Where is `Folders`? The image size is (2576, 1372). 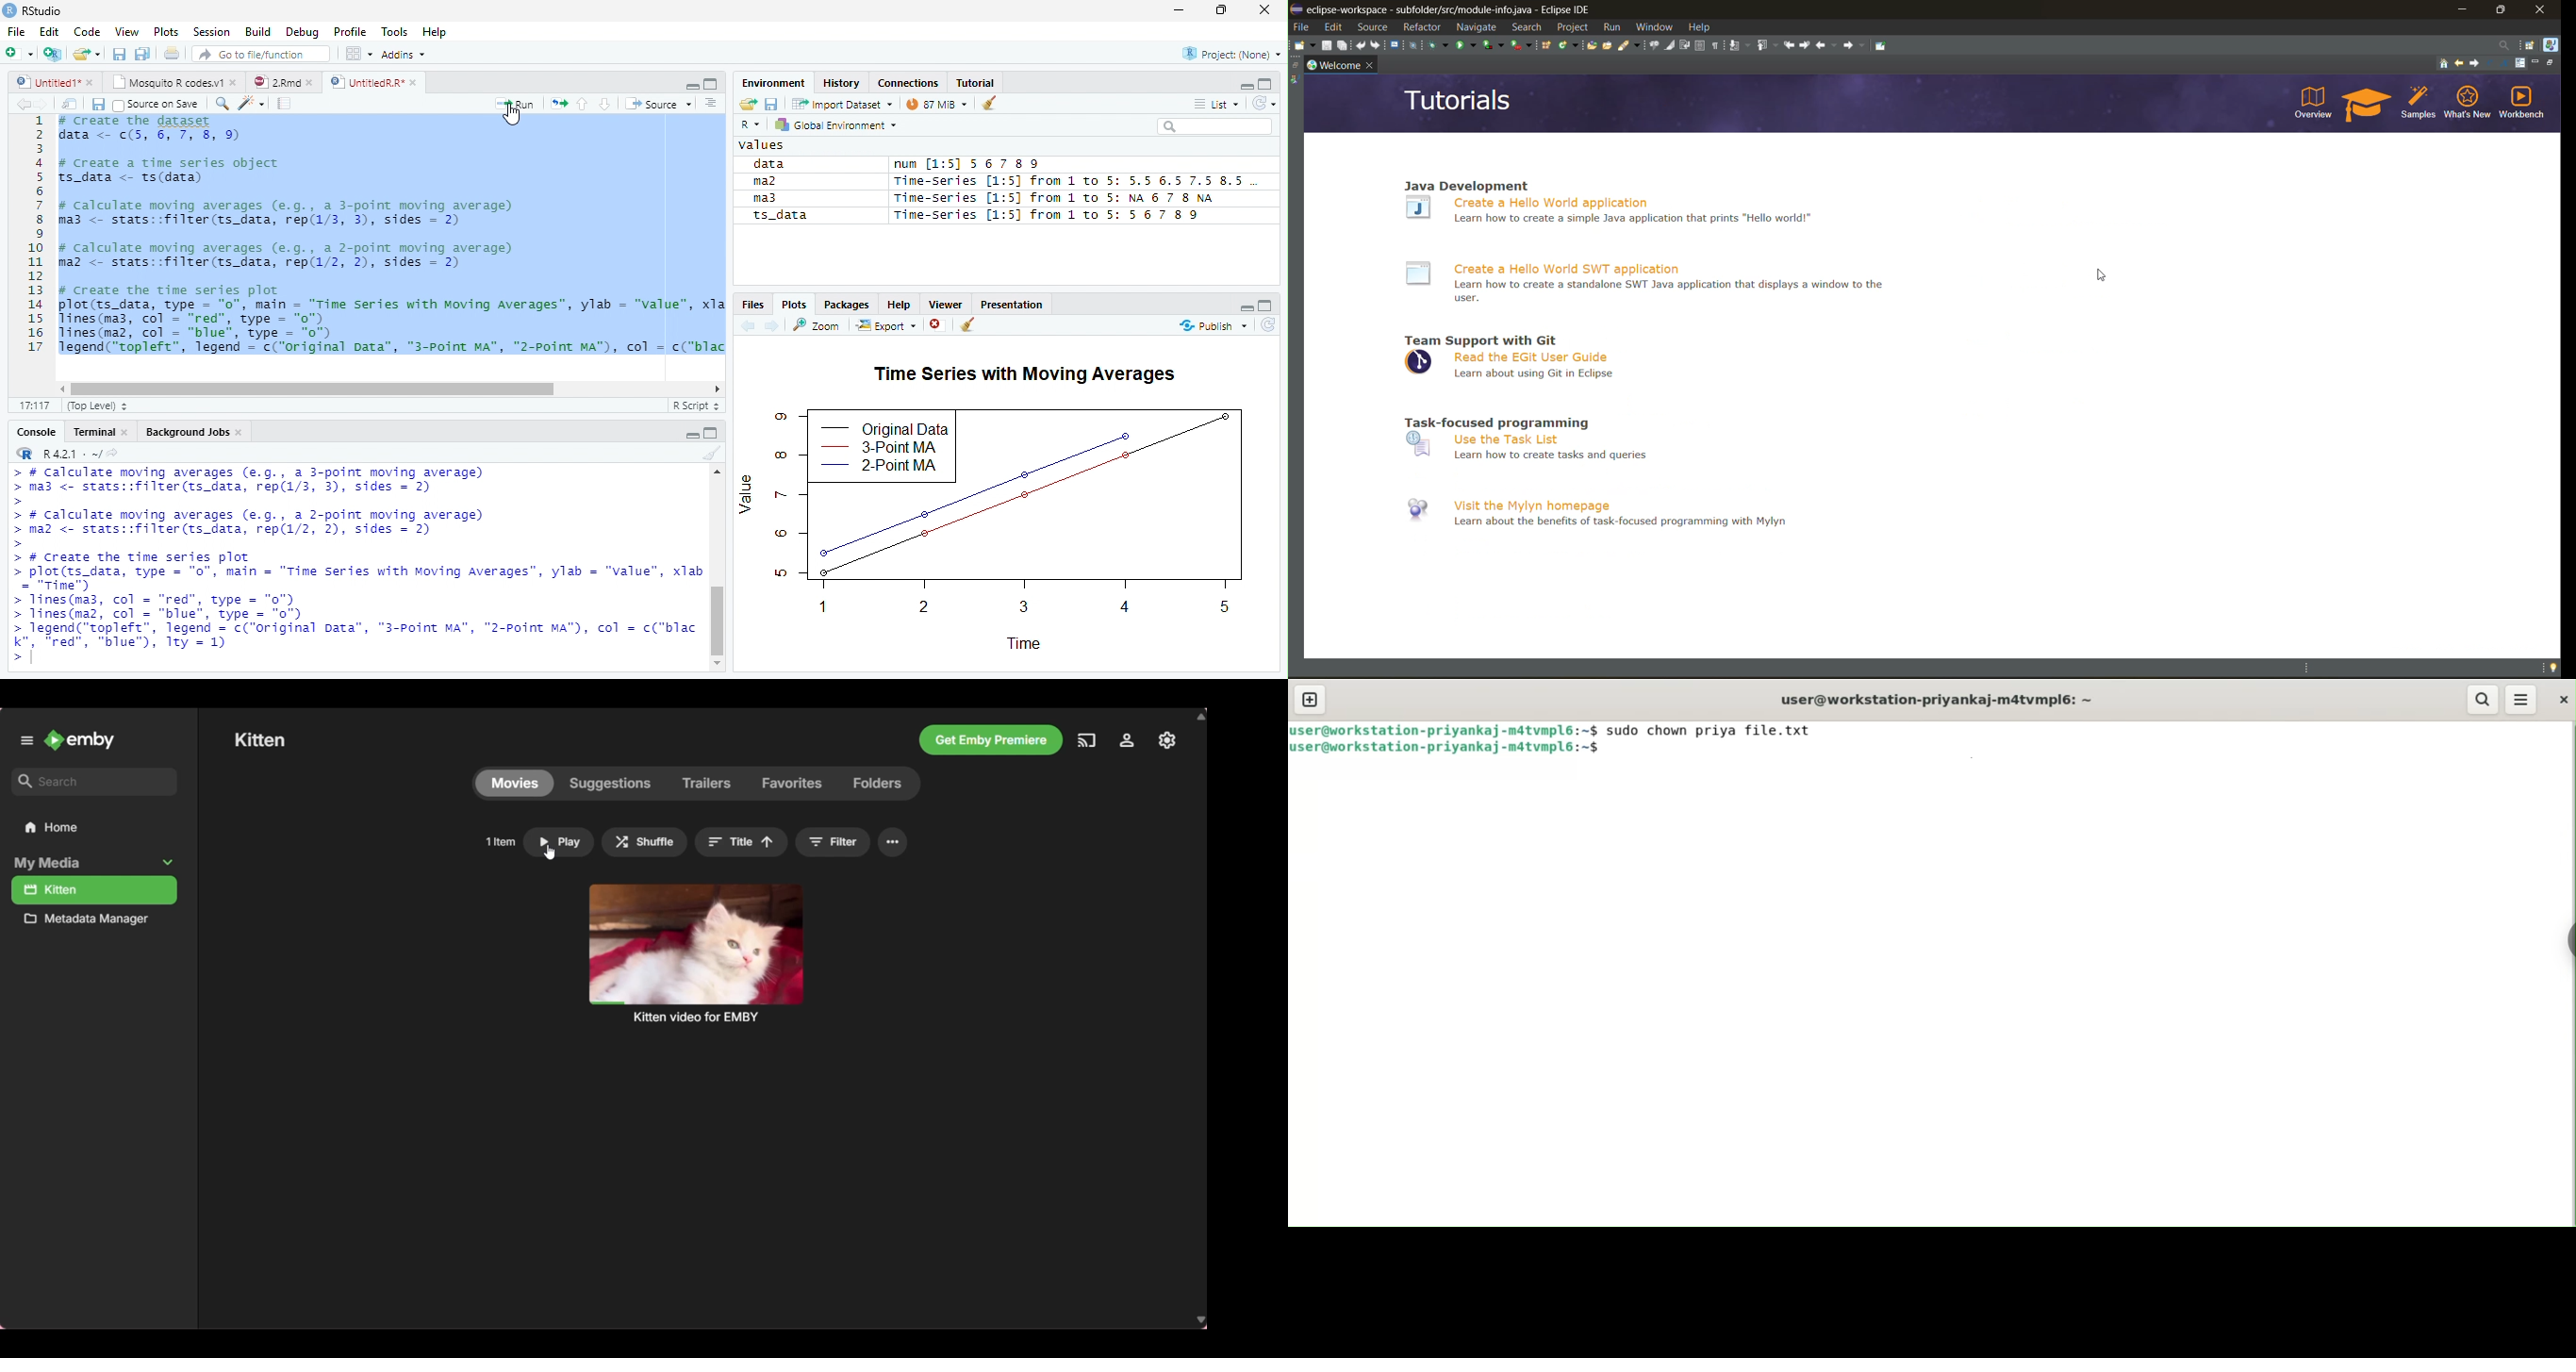
Folders is located at coordinates (884, 784).